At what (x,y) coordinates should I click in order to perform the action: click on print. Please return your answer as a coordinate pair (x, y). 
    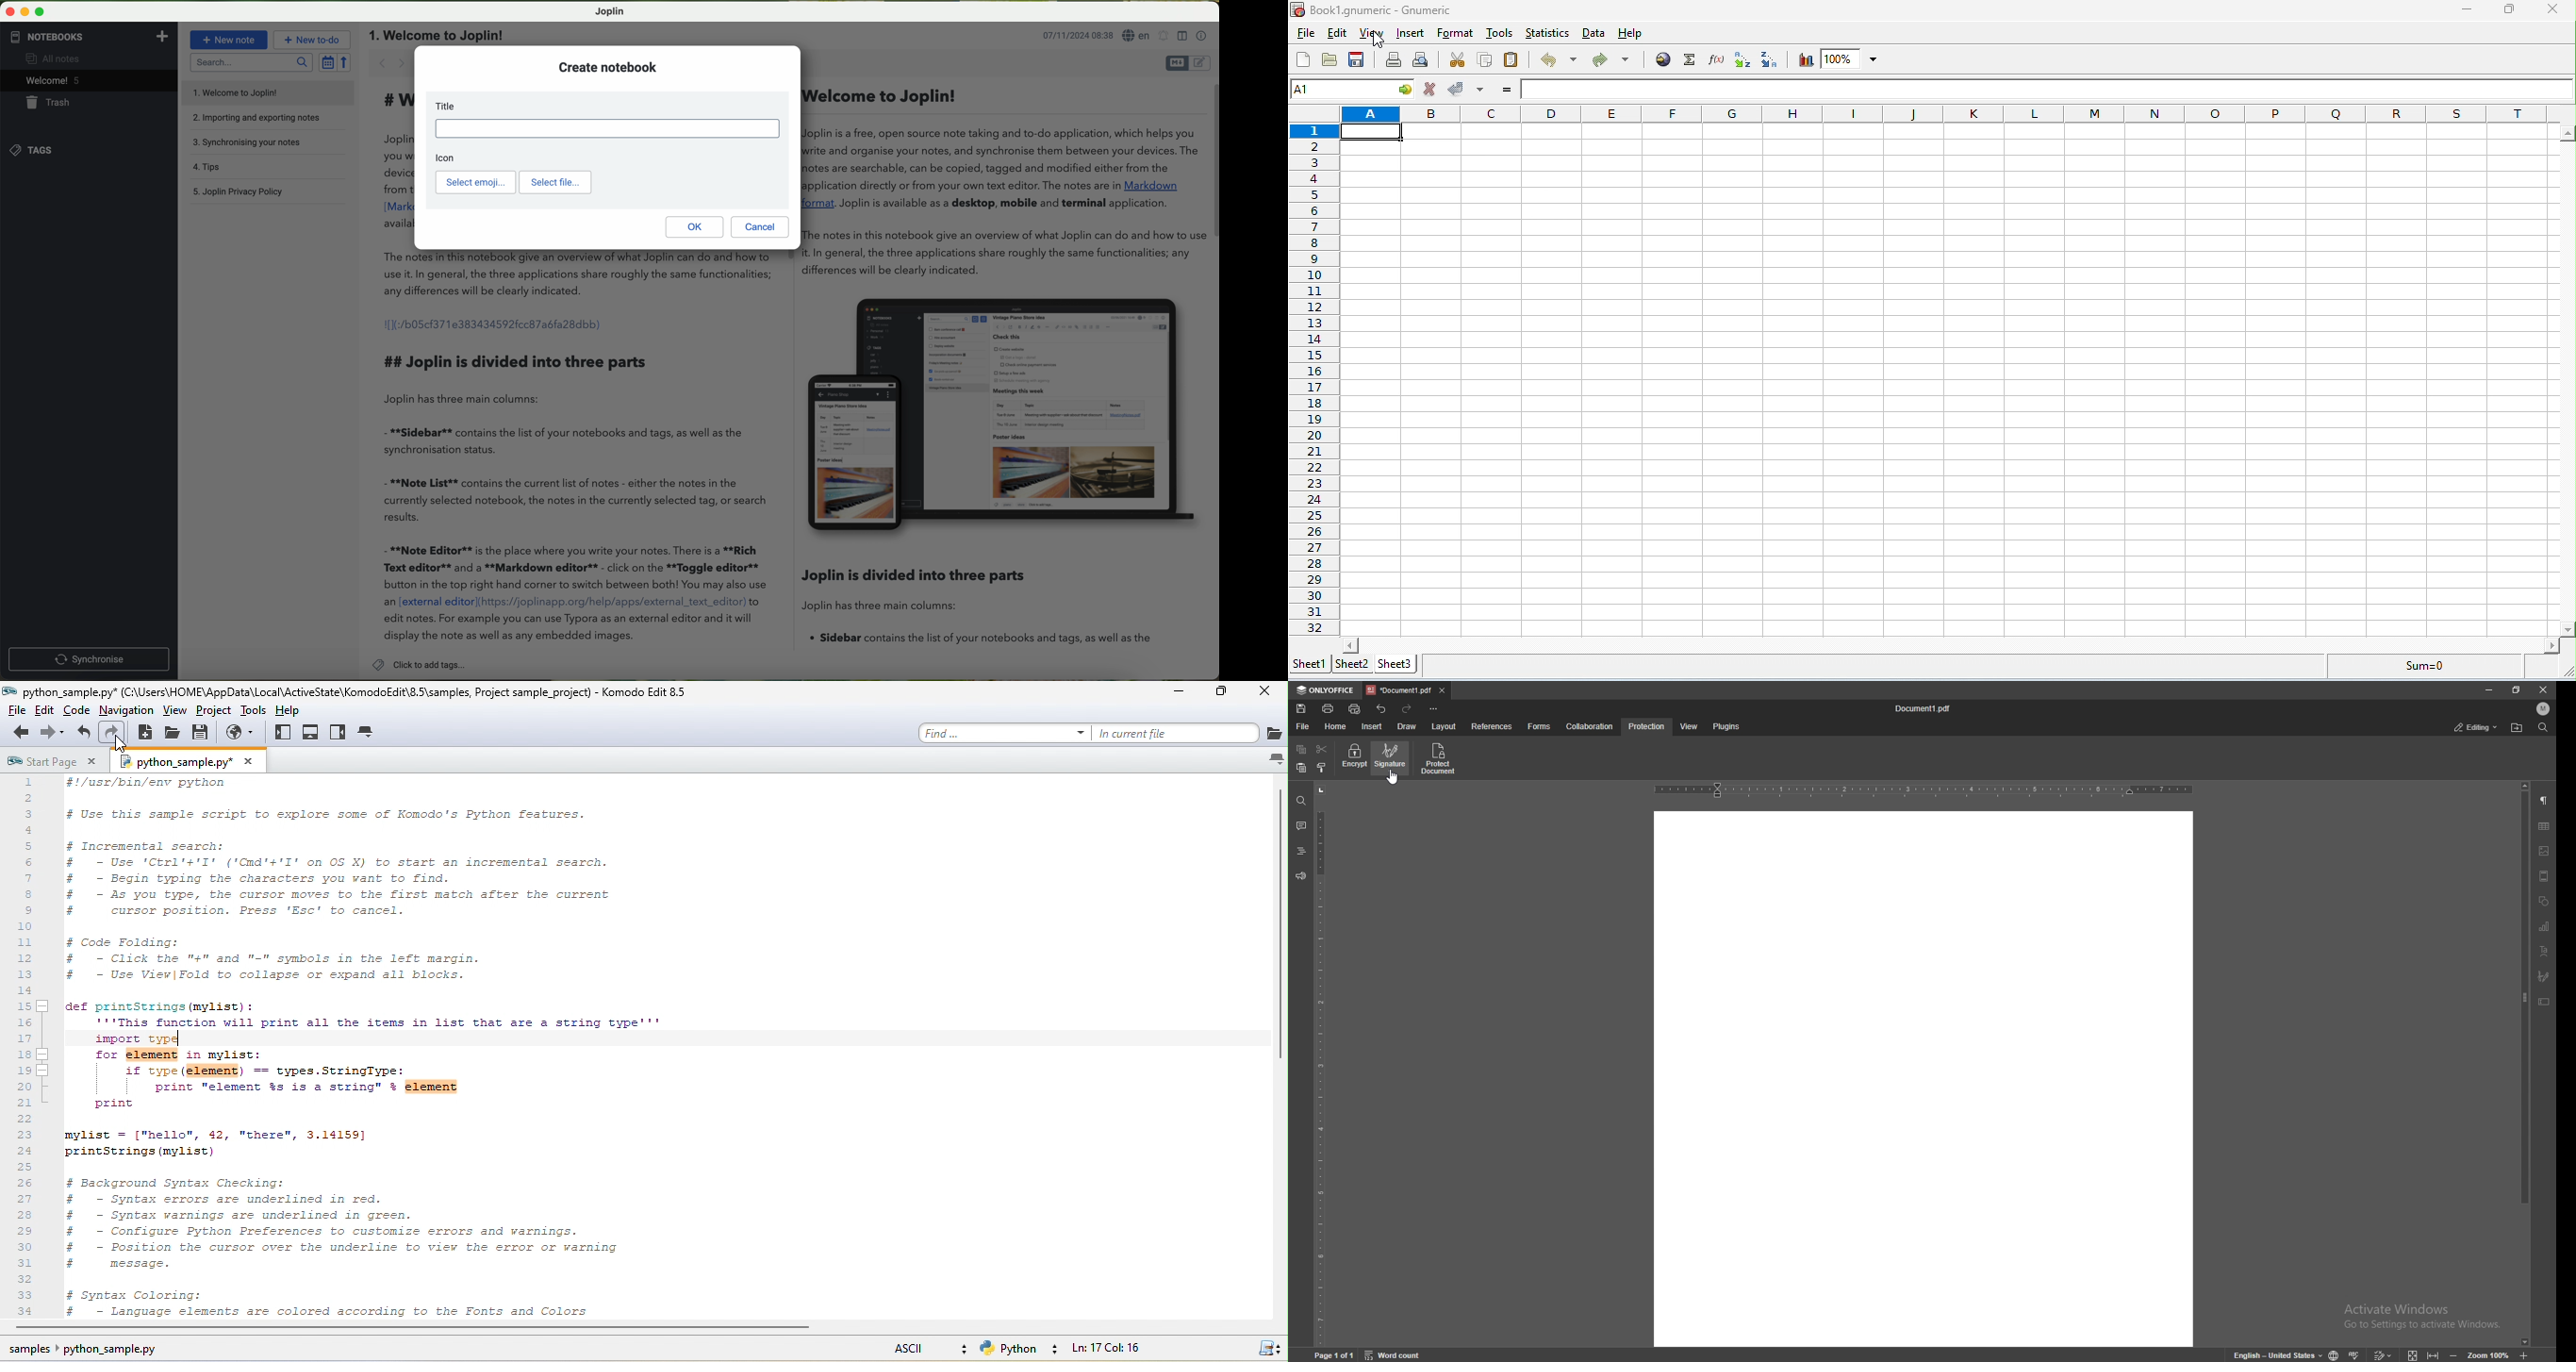
    Looking at the image, I should click on (1395, 60).